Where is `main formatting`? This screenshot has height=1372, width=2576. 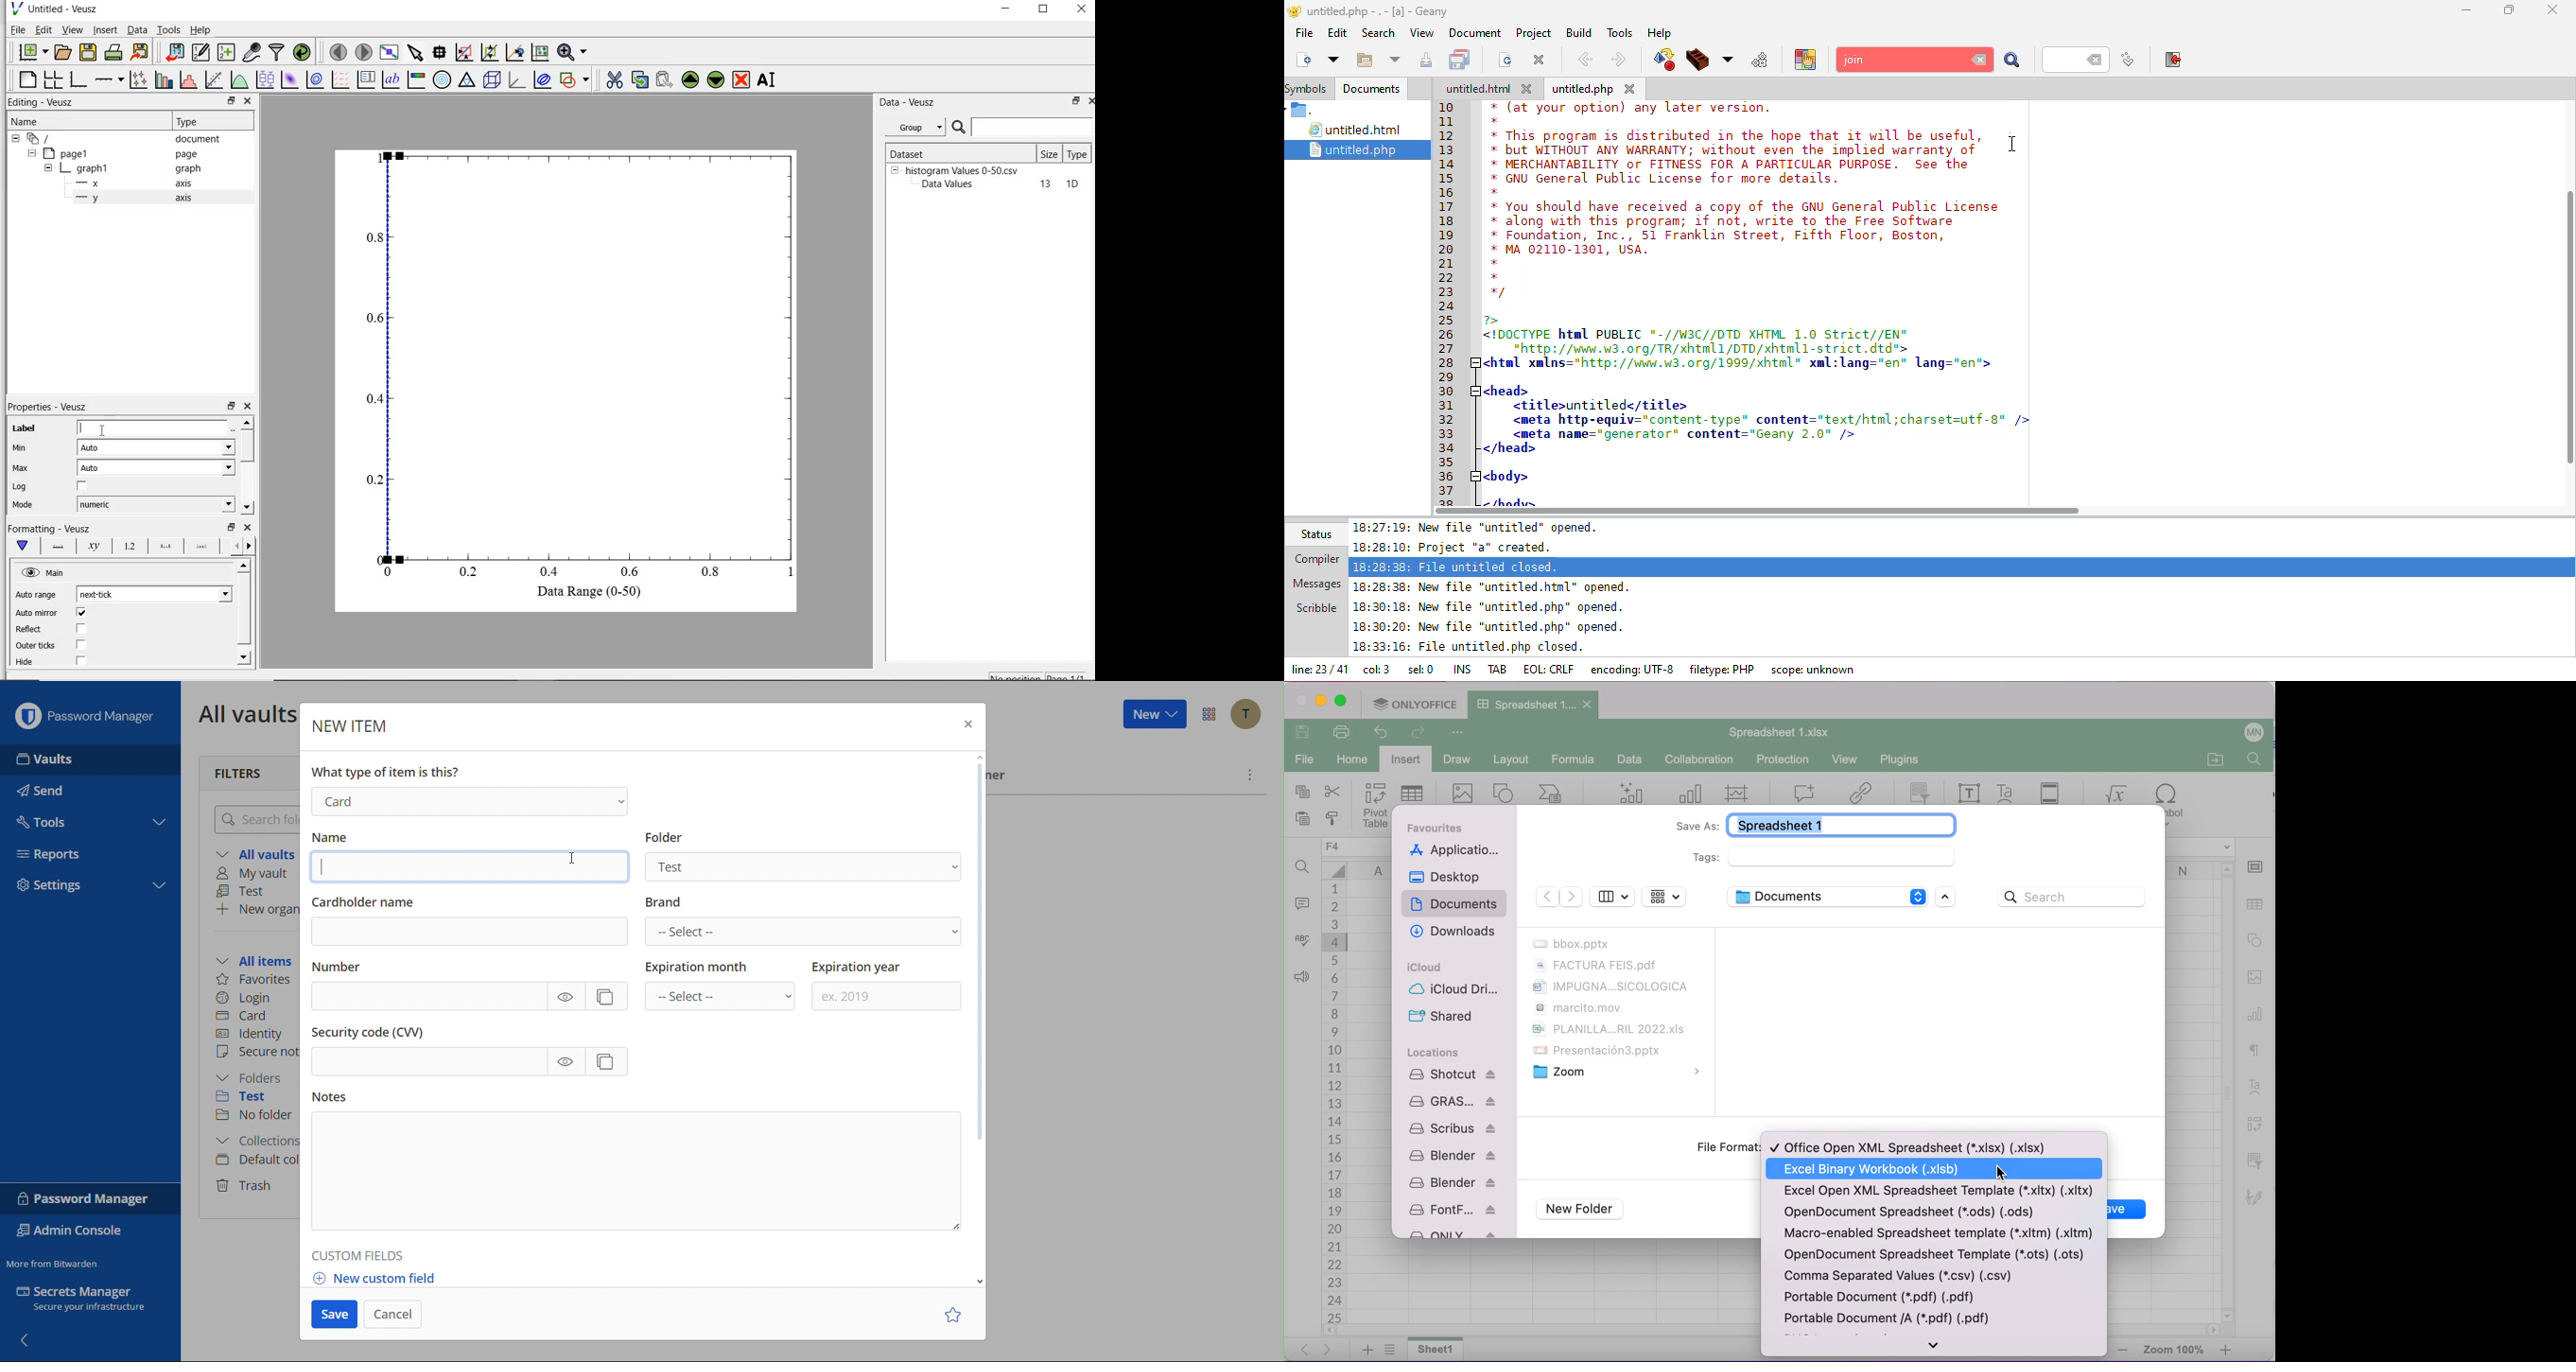
main formatting is located at coordinates (24, 546).